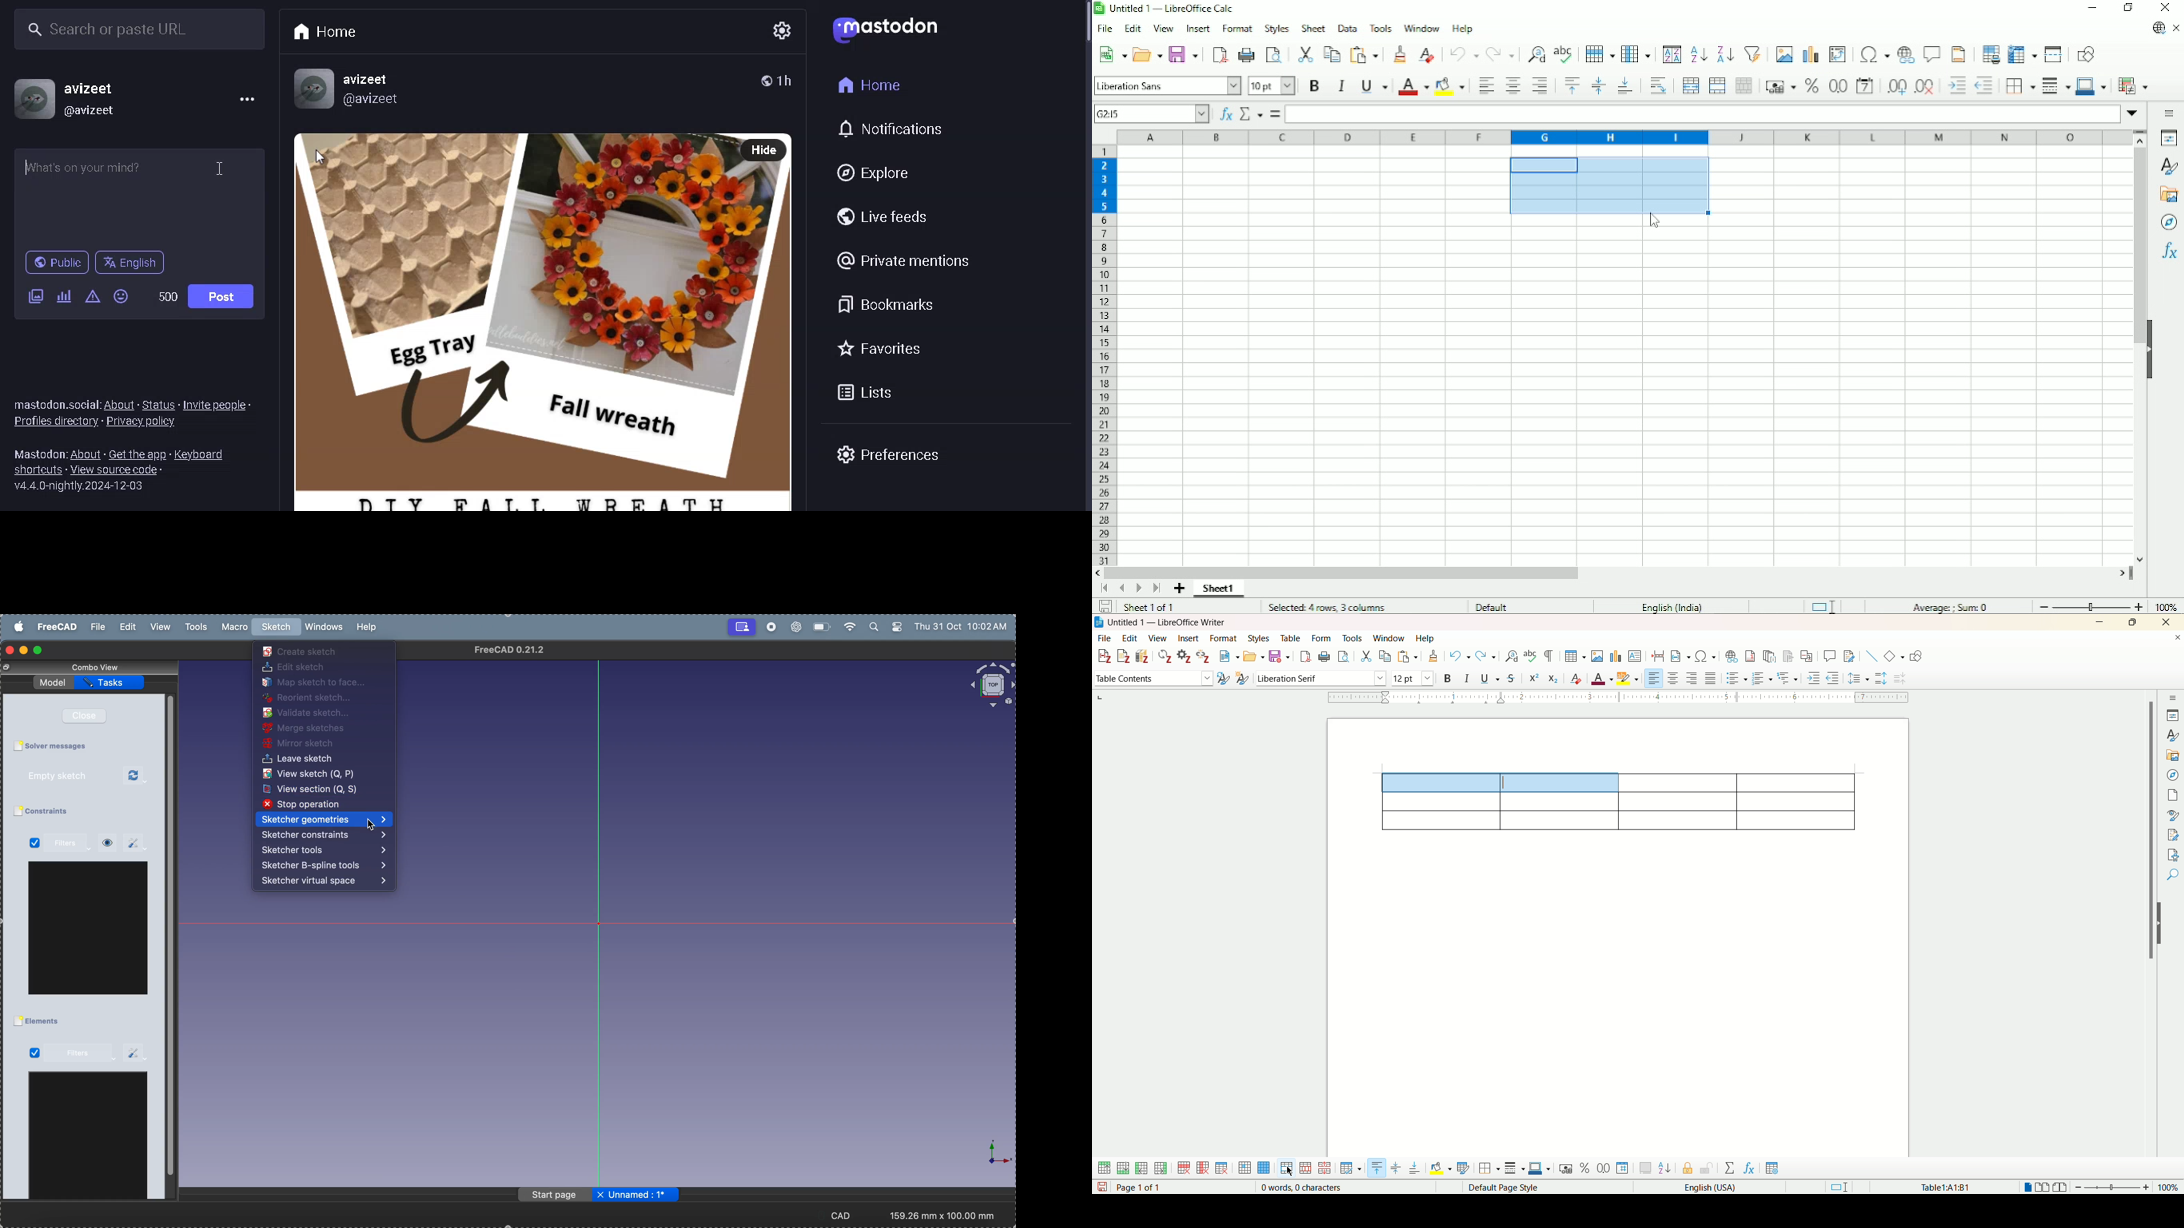 This screenshot has height=1232, width=2184. I want to click on Add sheet, so click(1180, 589).